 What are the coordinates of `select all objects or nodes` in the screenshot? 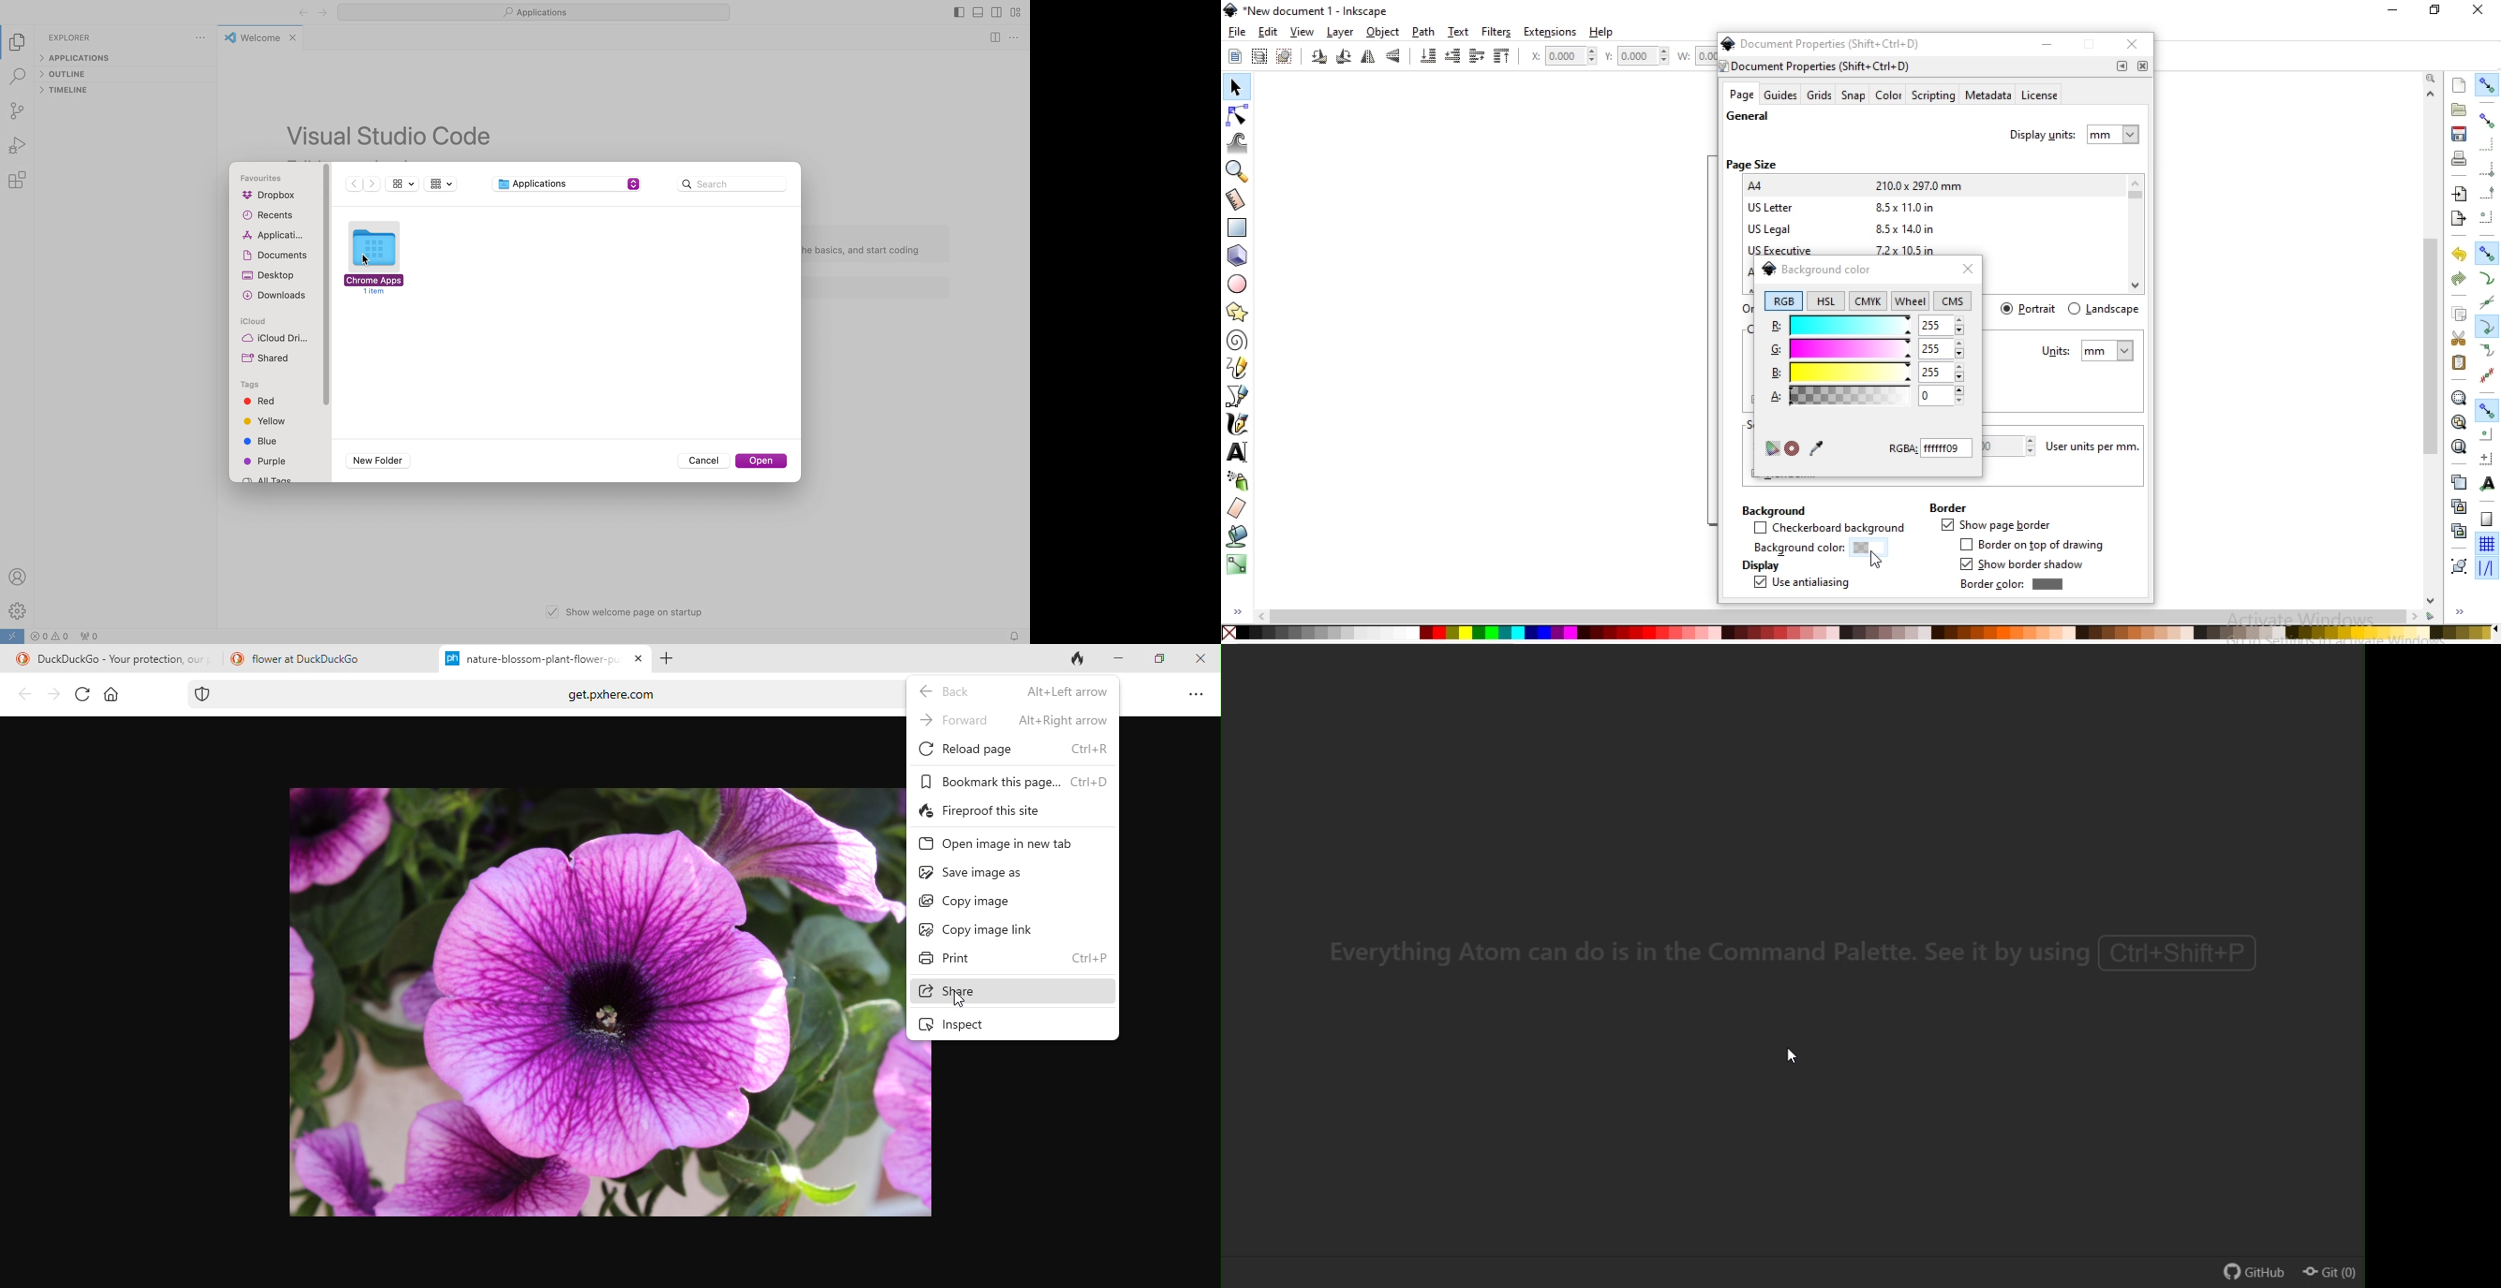 It's located at (1234, 54).